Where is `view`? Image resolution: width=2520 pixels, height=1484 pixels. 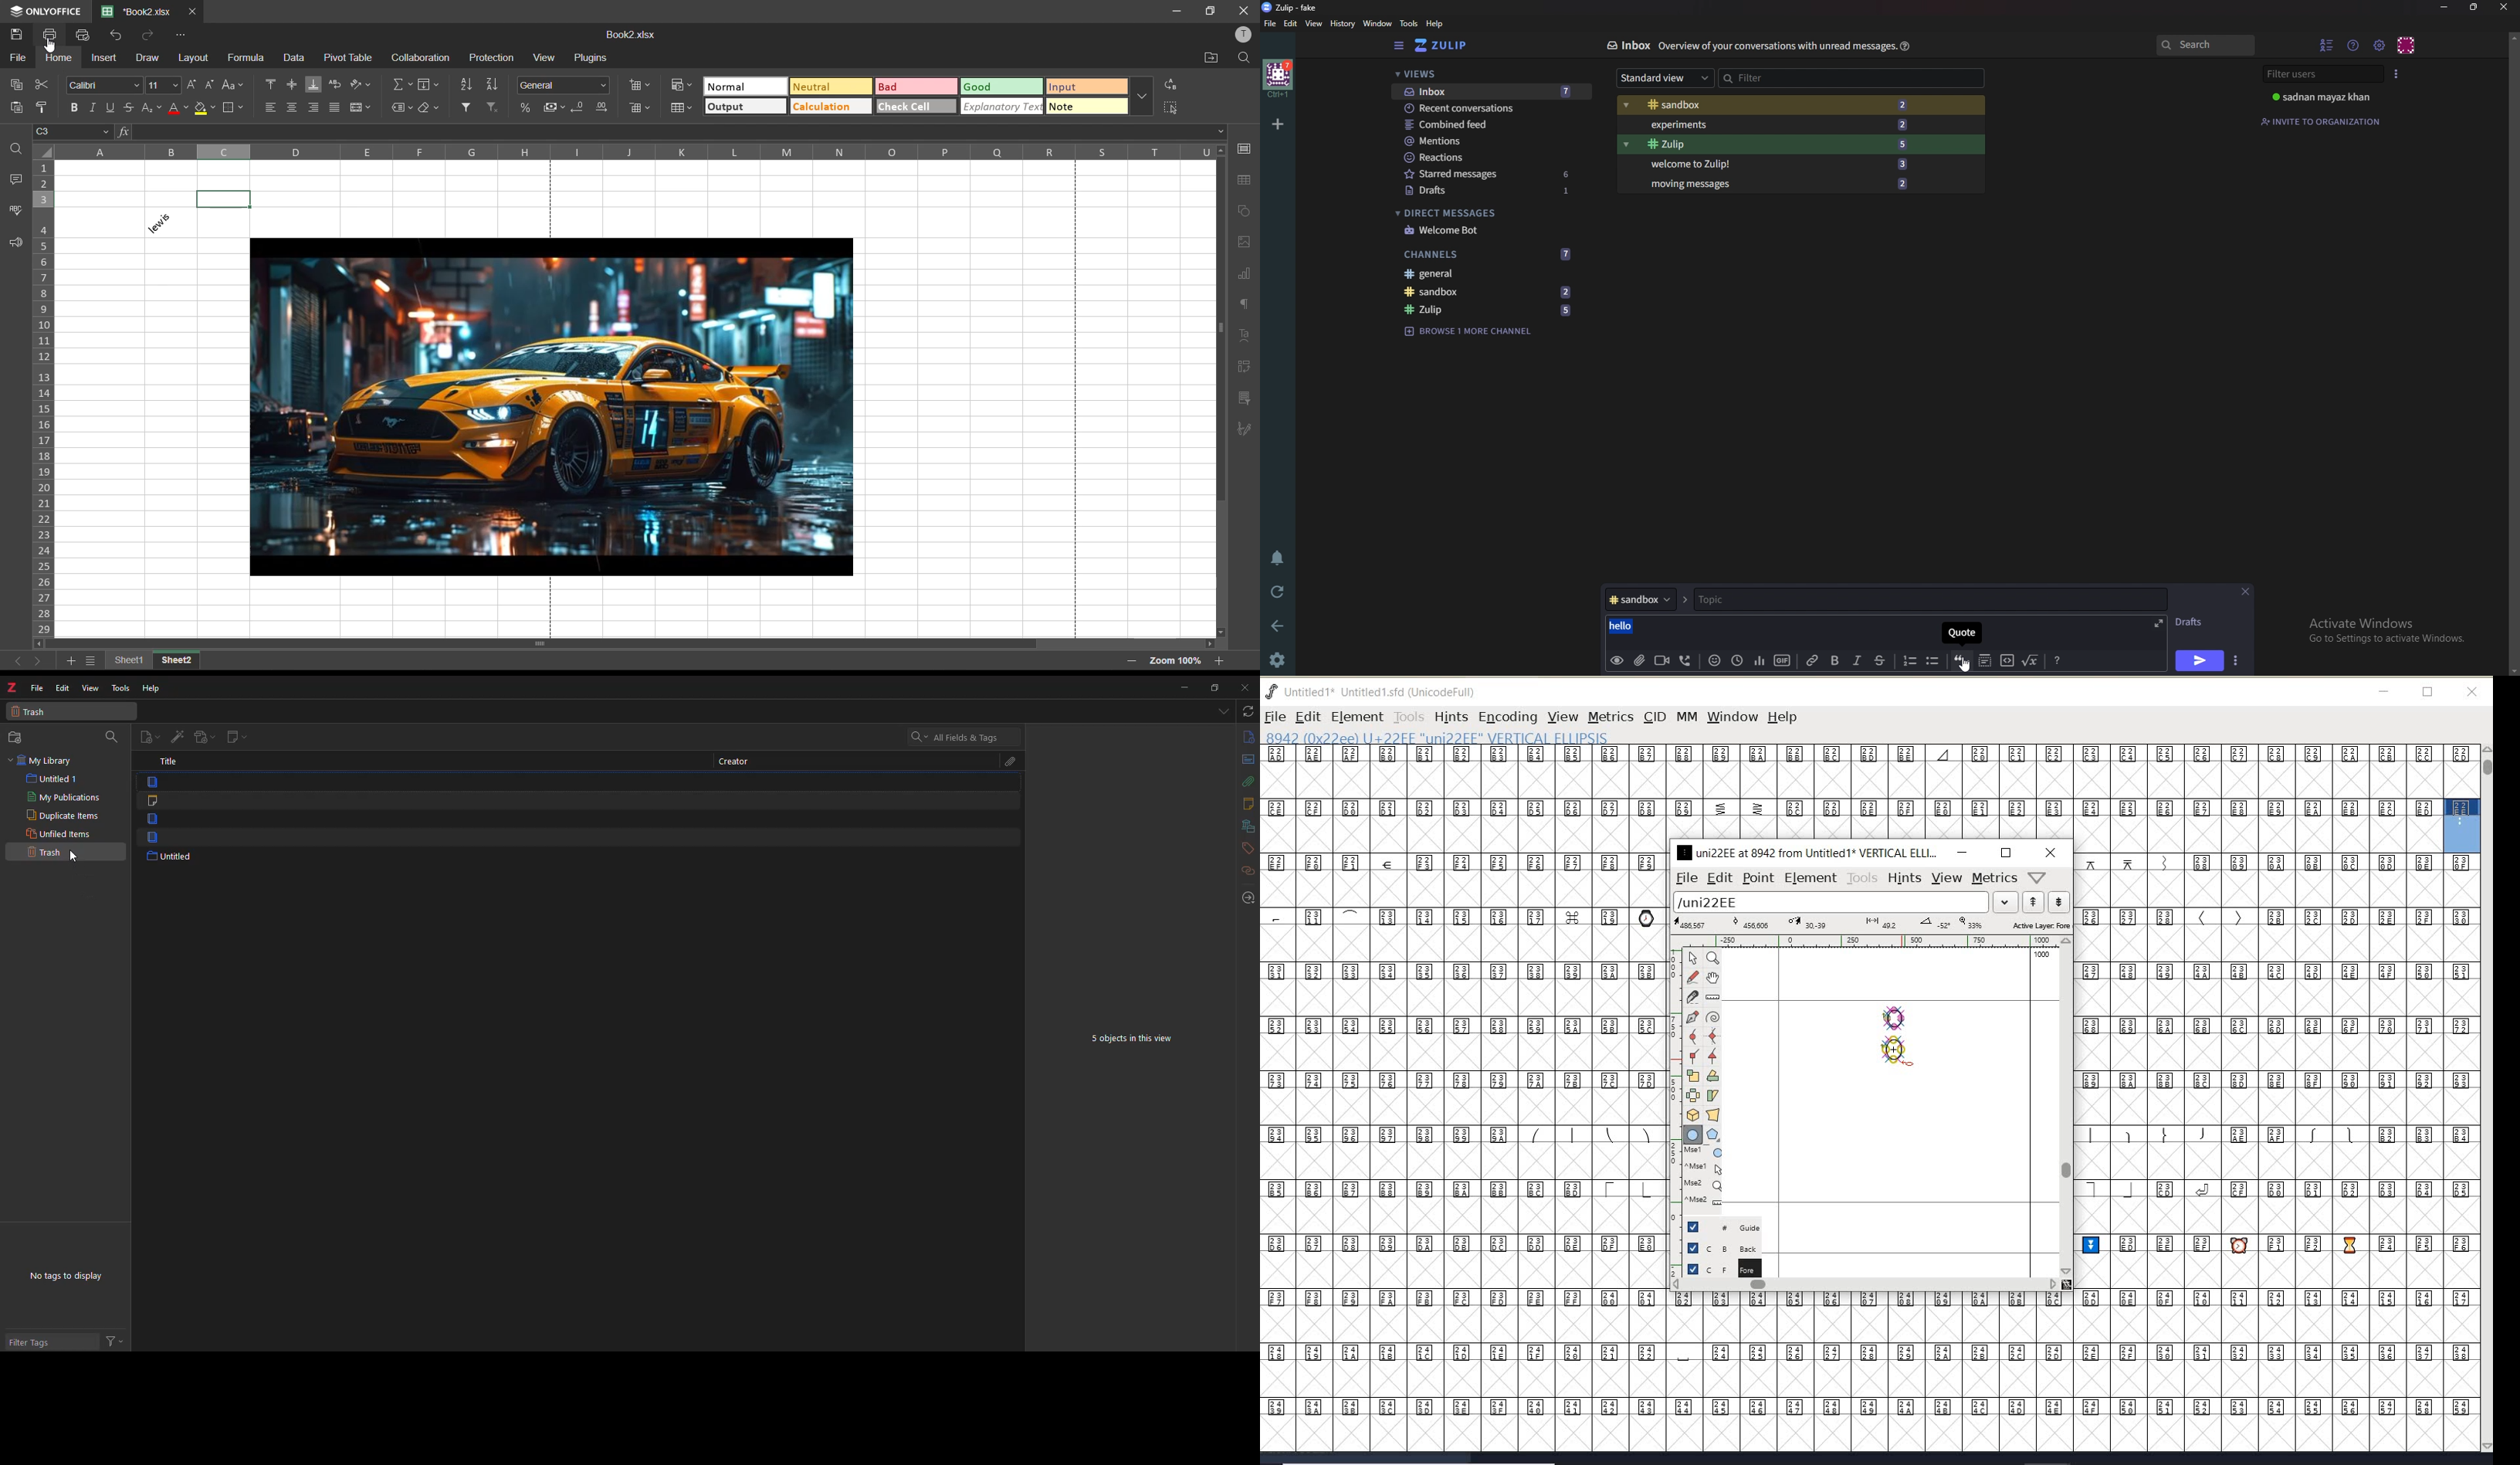 view is located at coordinates (543, 57).